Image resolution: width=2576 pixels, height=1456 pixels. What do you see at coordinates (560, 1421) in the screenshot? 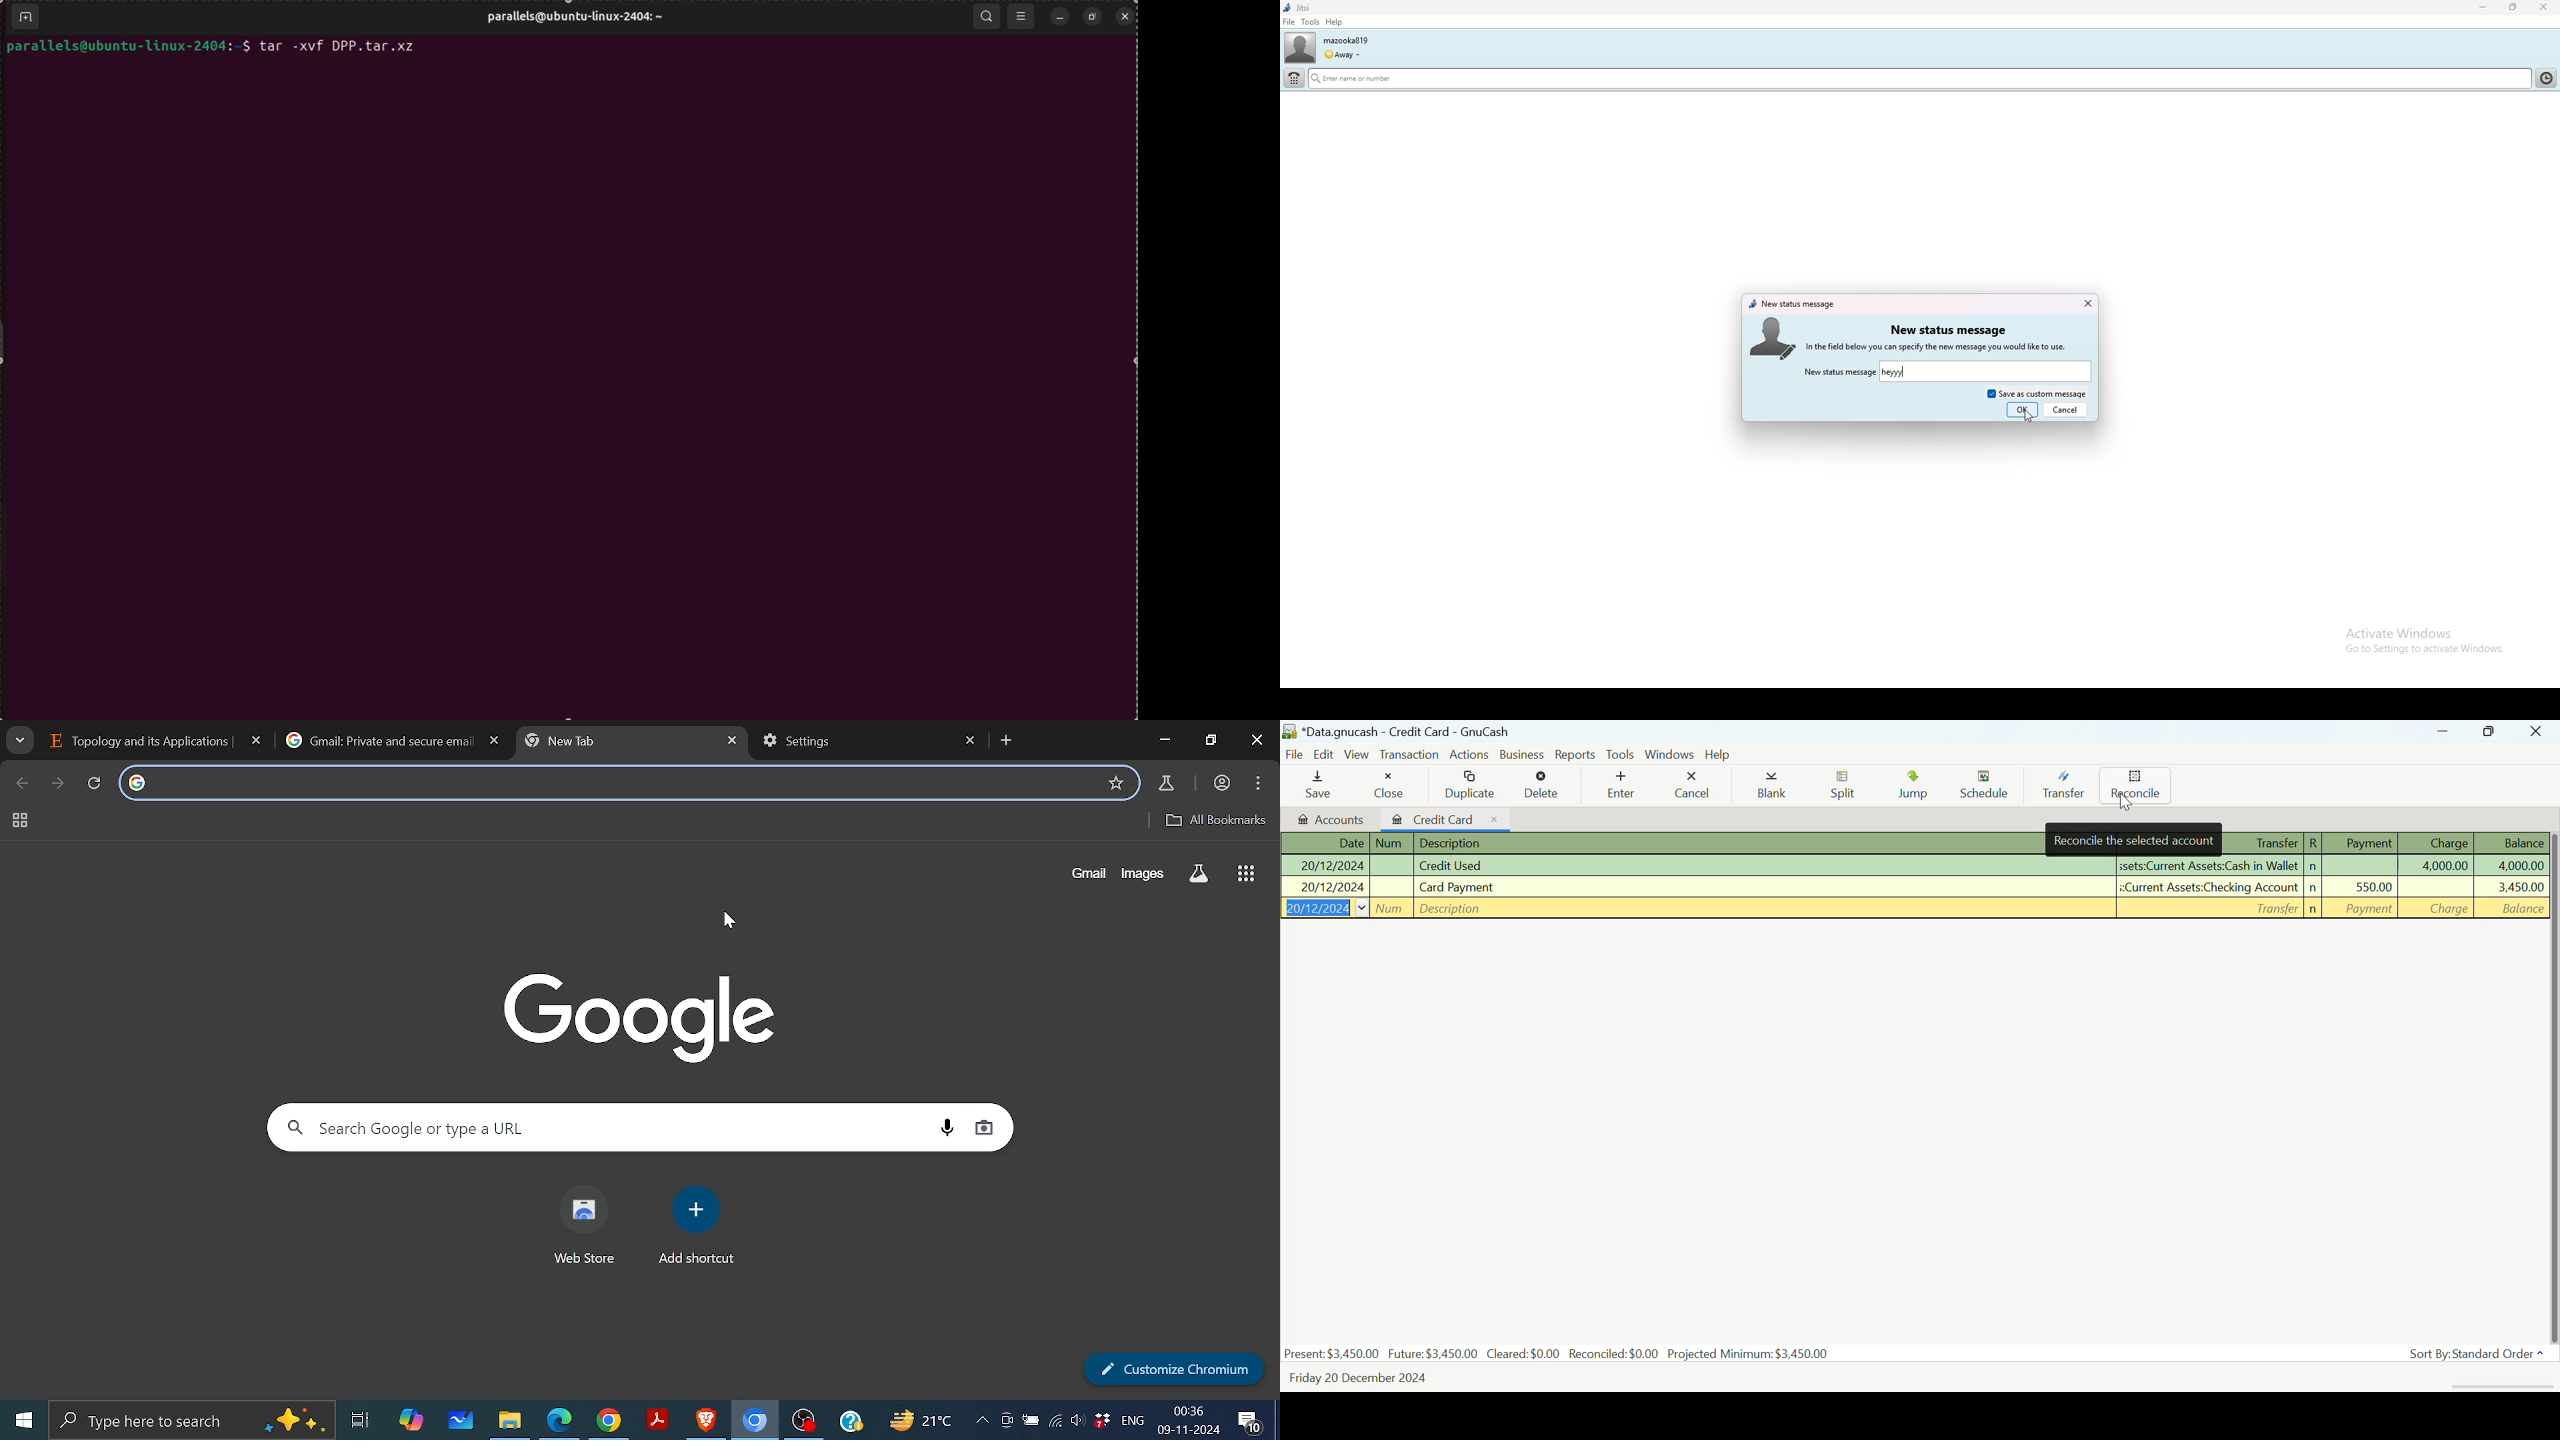
I see `microsoft edge` at bounding box center [560, 1421].